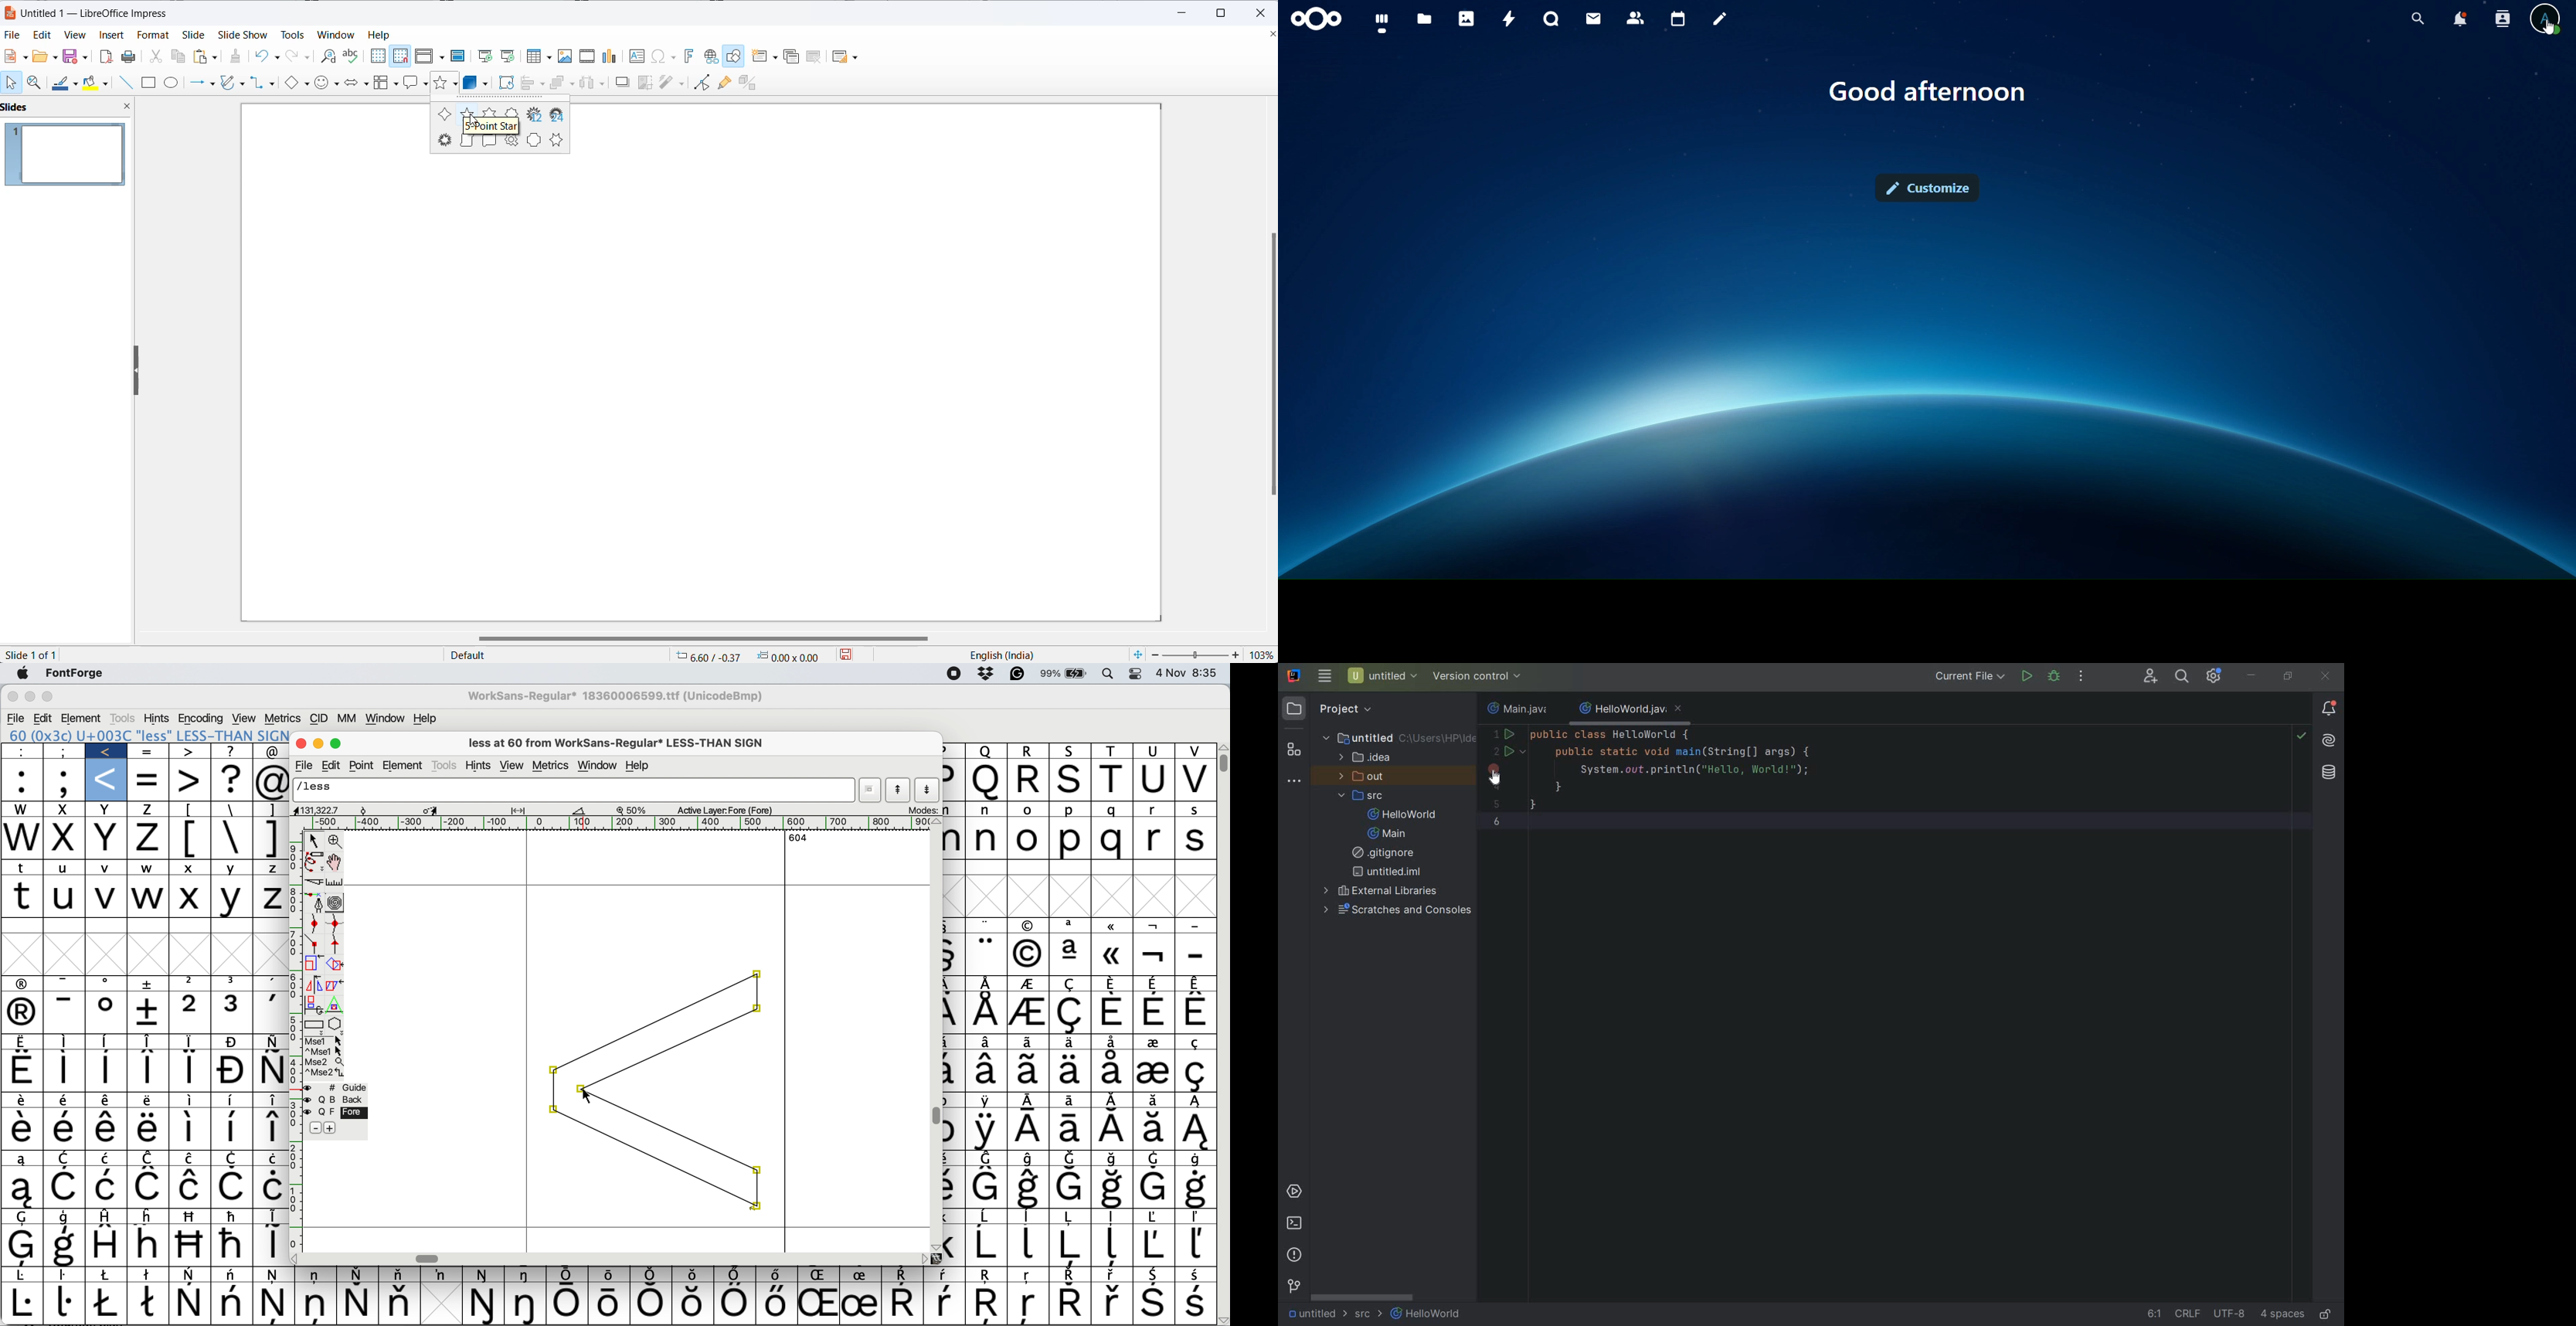  Describe the element at coordinates (621, 741) in the screenshot. I see `less at 60 from WorkSans-Regular* LESS-THAN SIGN` at that location.